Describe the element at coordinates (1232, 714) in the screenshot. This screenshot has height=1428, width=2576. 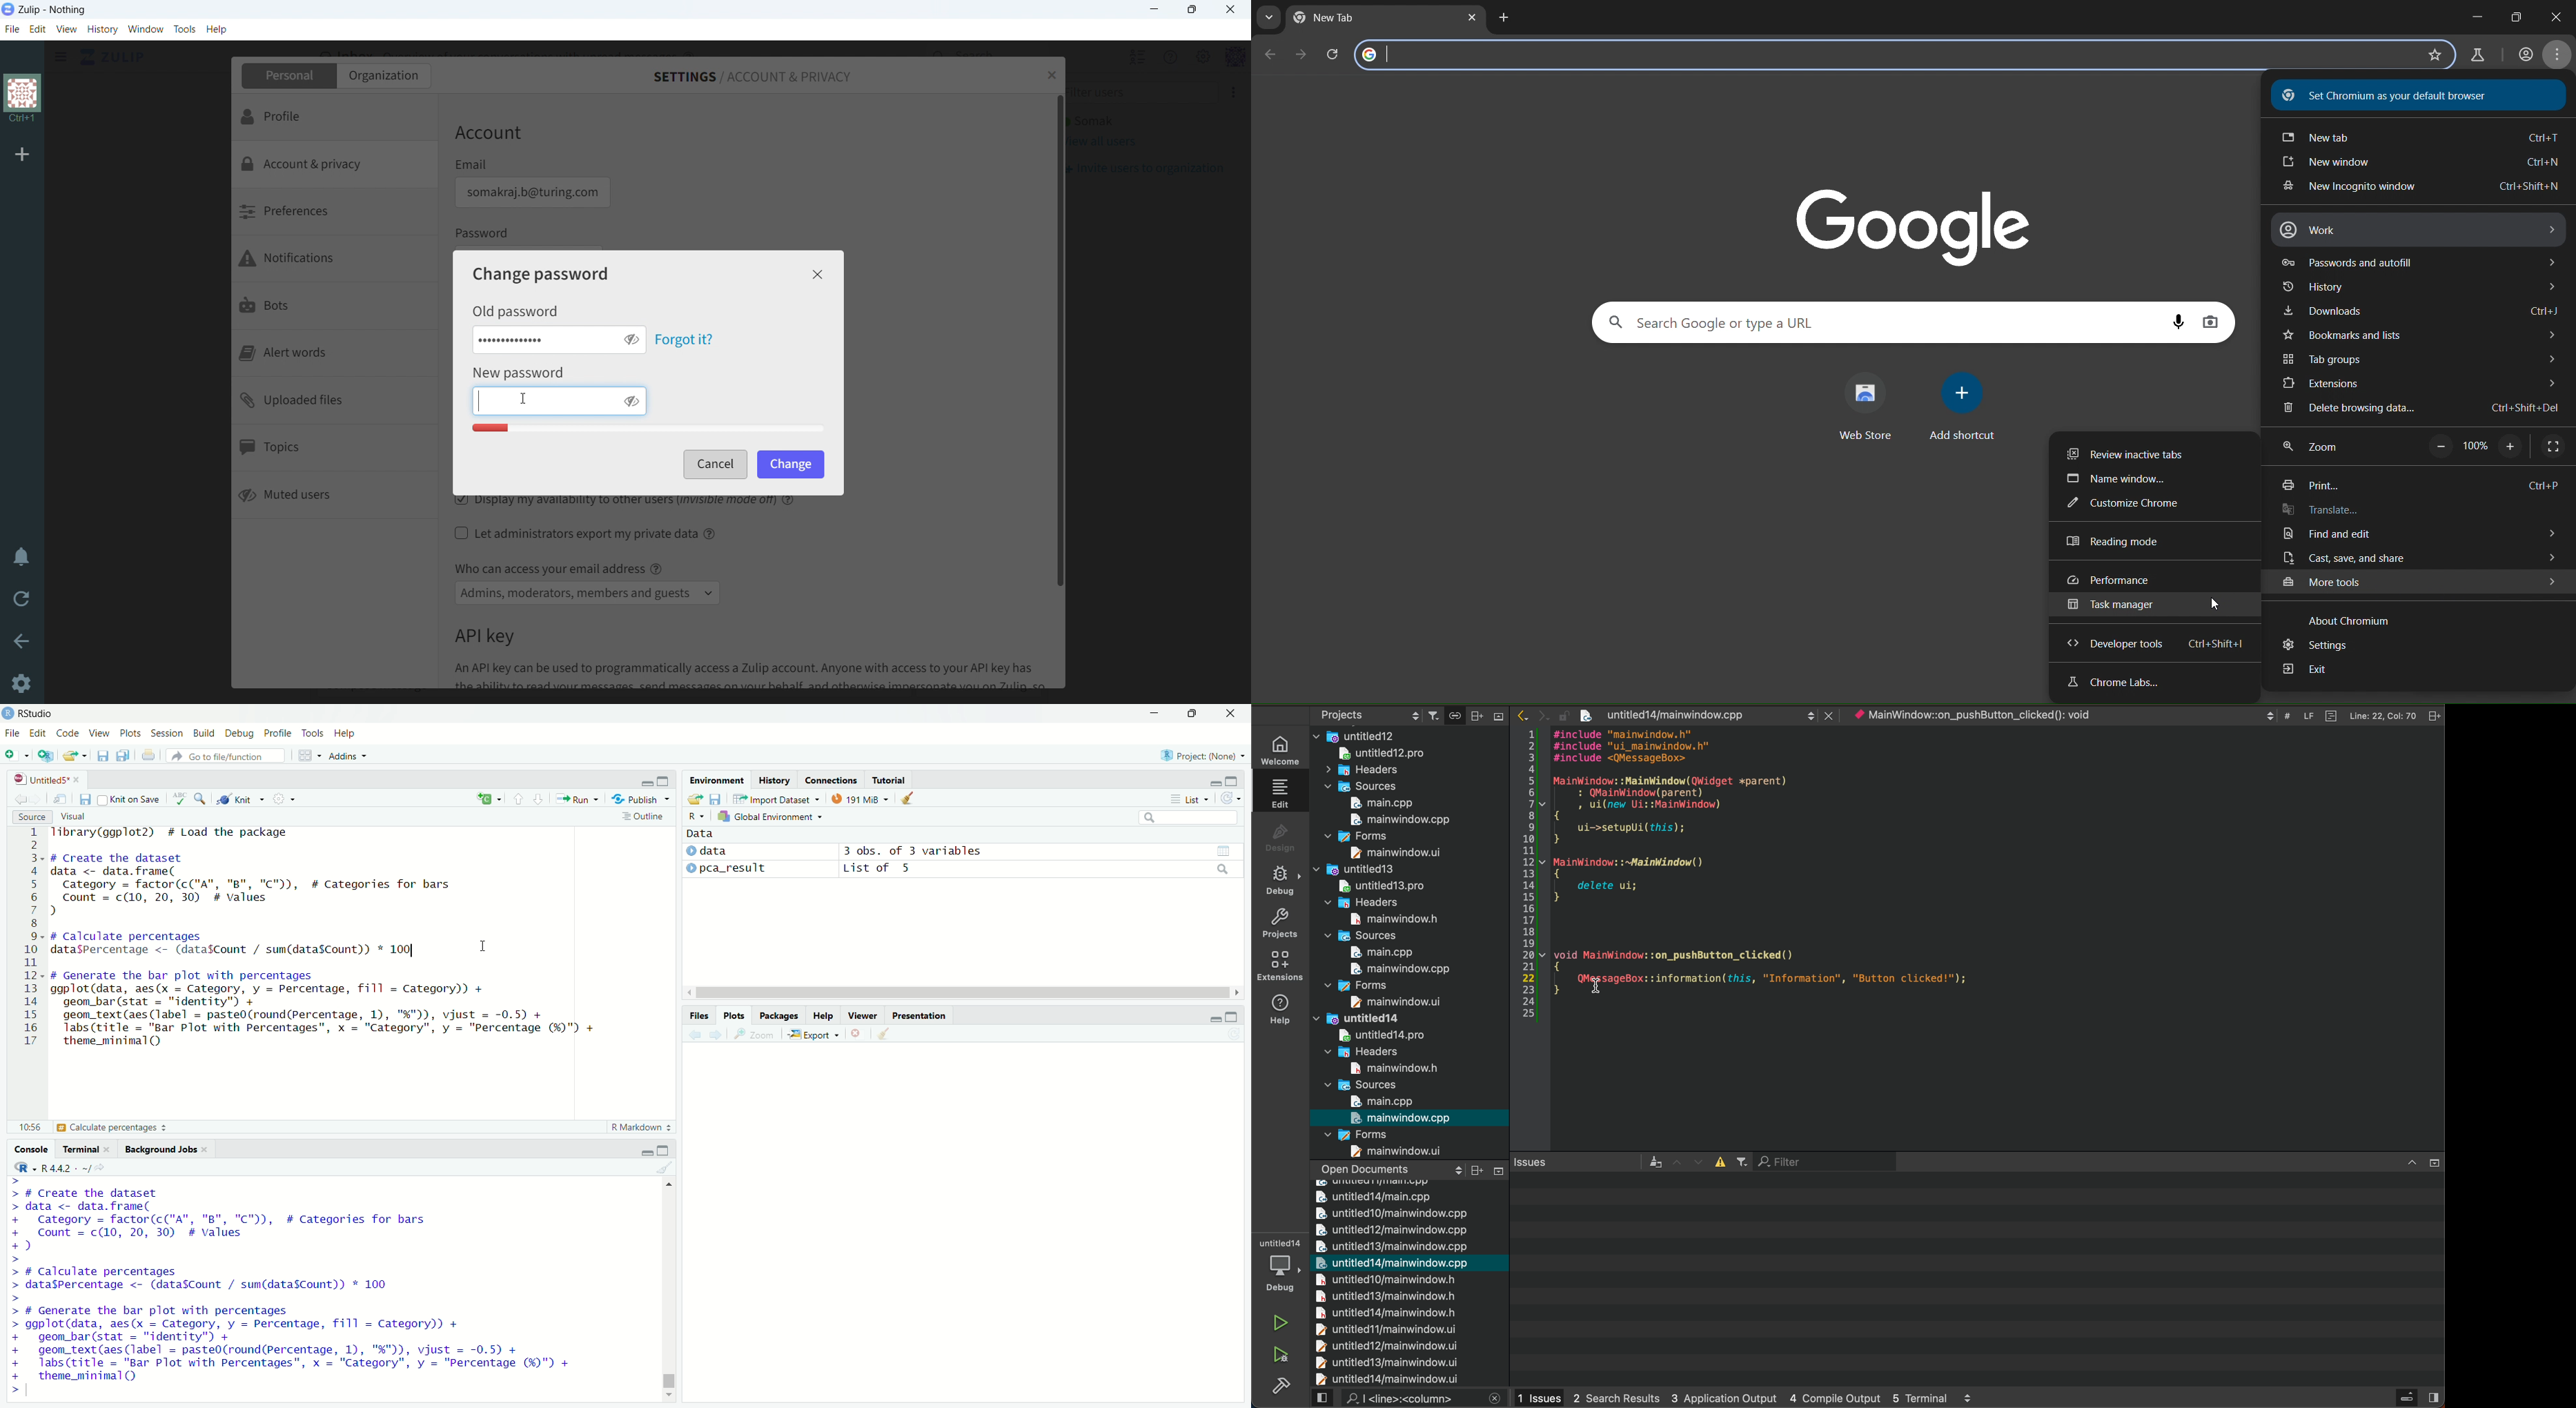
I see `close` at that location.